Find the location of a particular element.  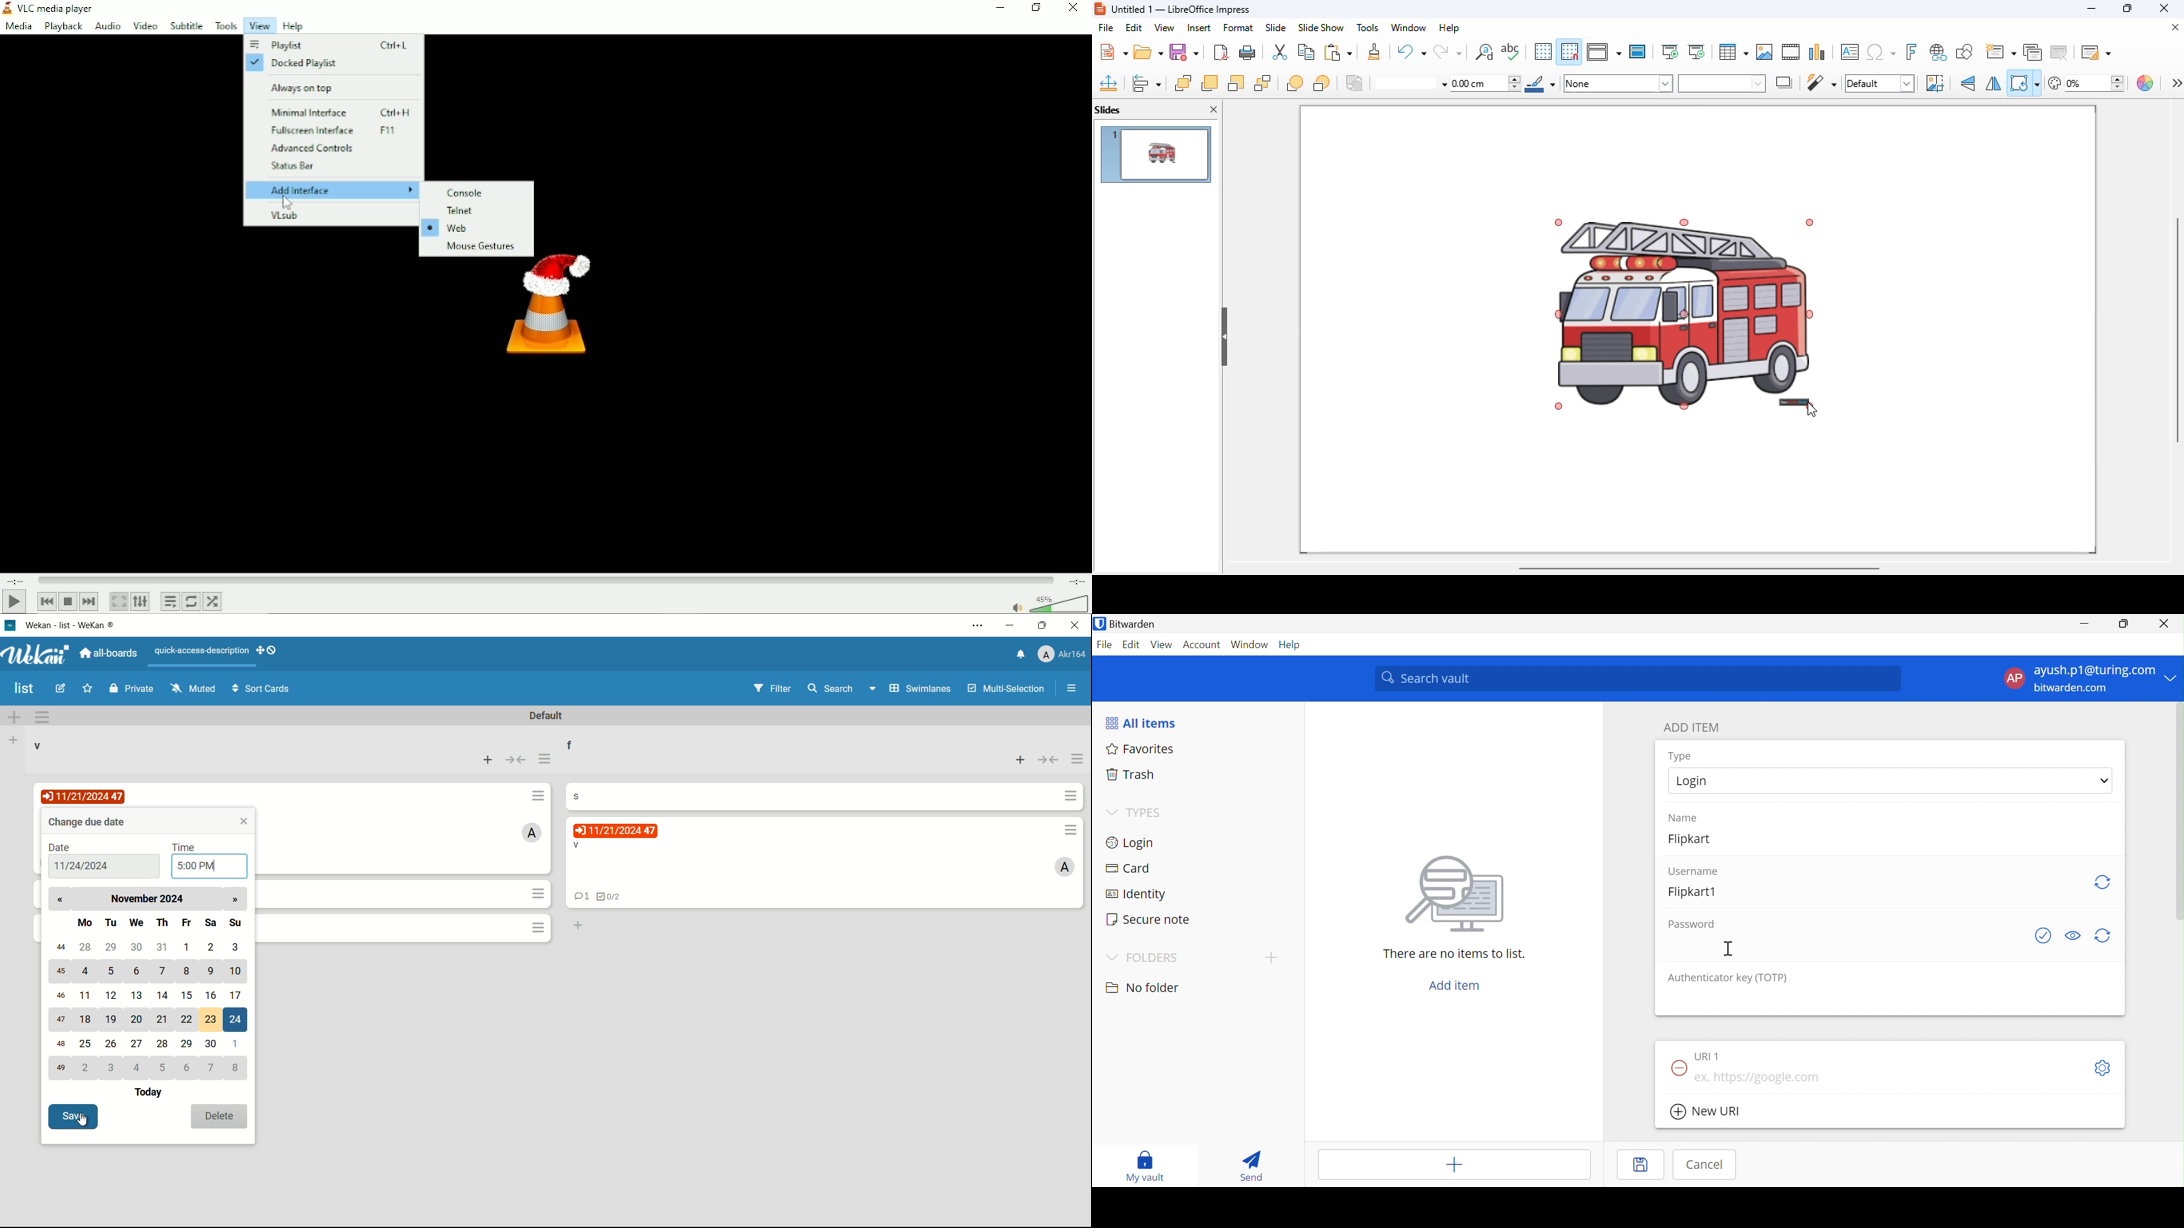

13 is located at coordinates (139, 995).